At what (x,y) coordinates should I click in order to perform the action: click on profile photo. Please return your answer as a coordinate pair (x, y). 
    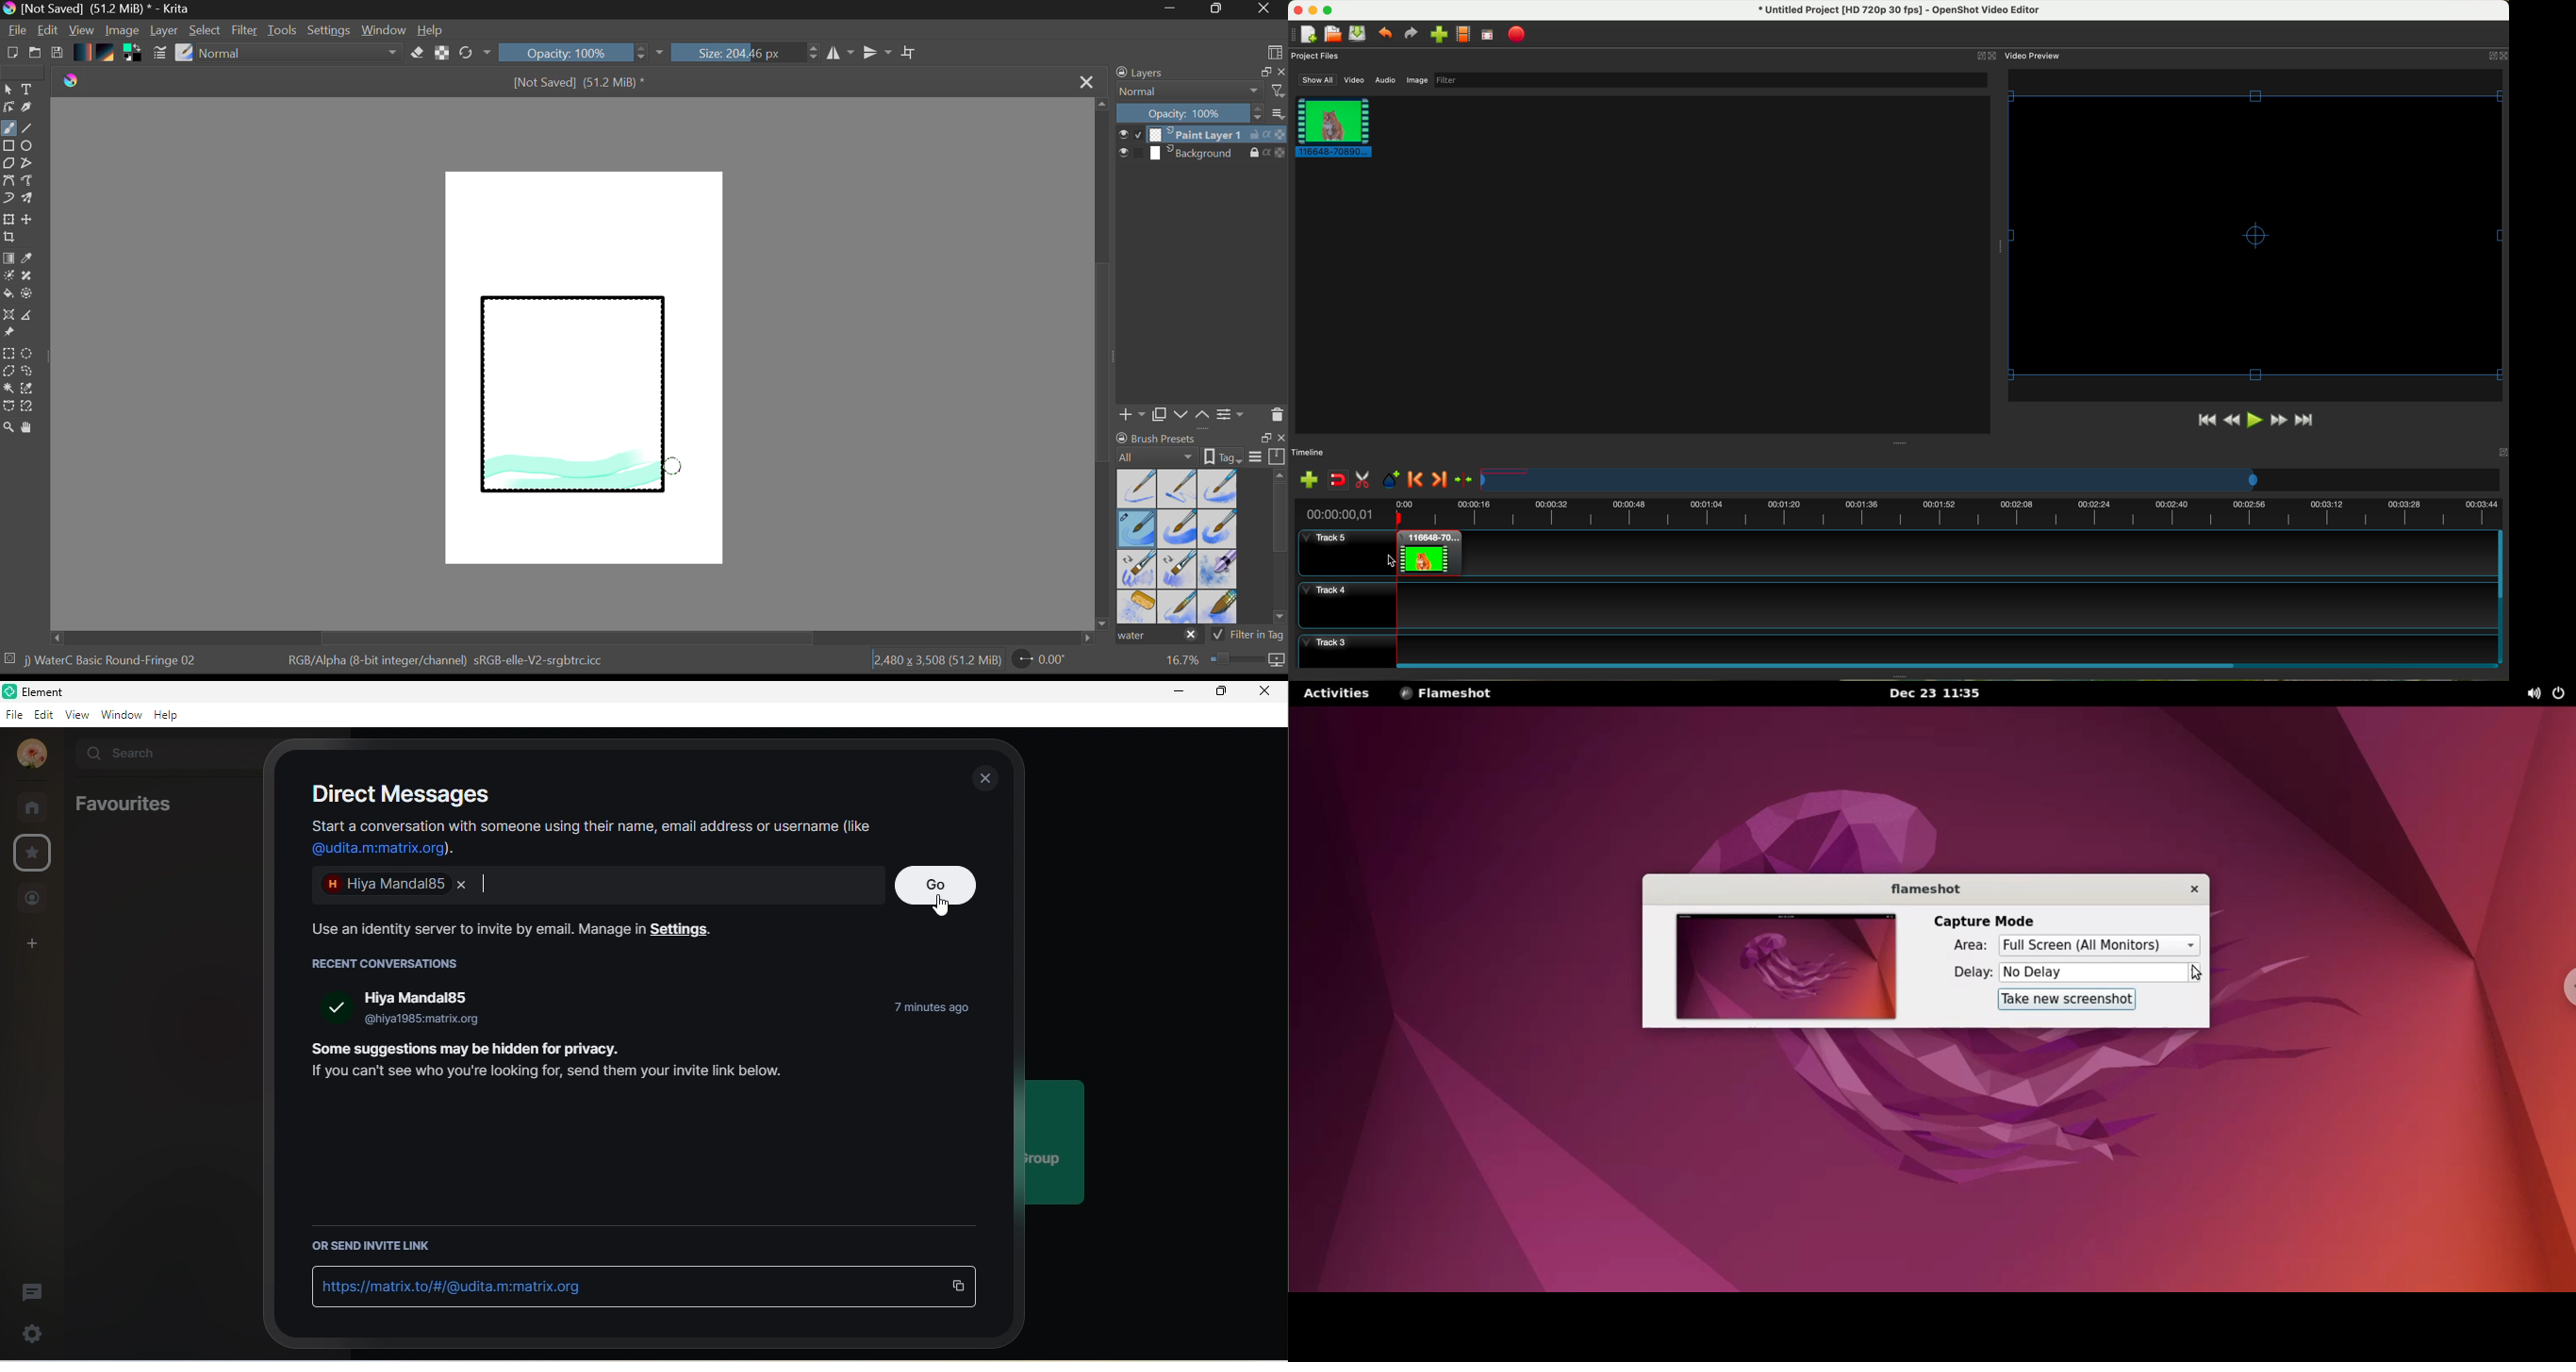
    Looking at the image, I should click on (33, 755).